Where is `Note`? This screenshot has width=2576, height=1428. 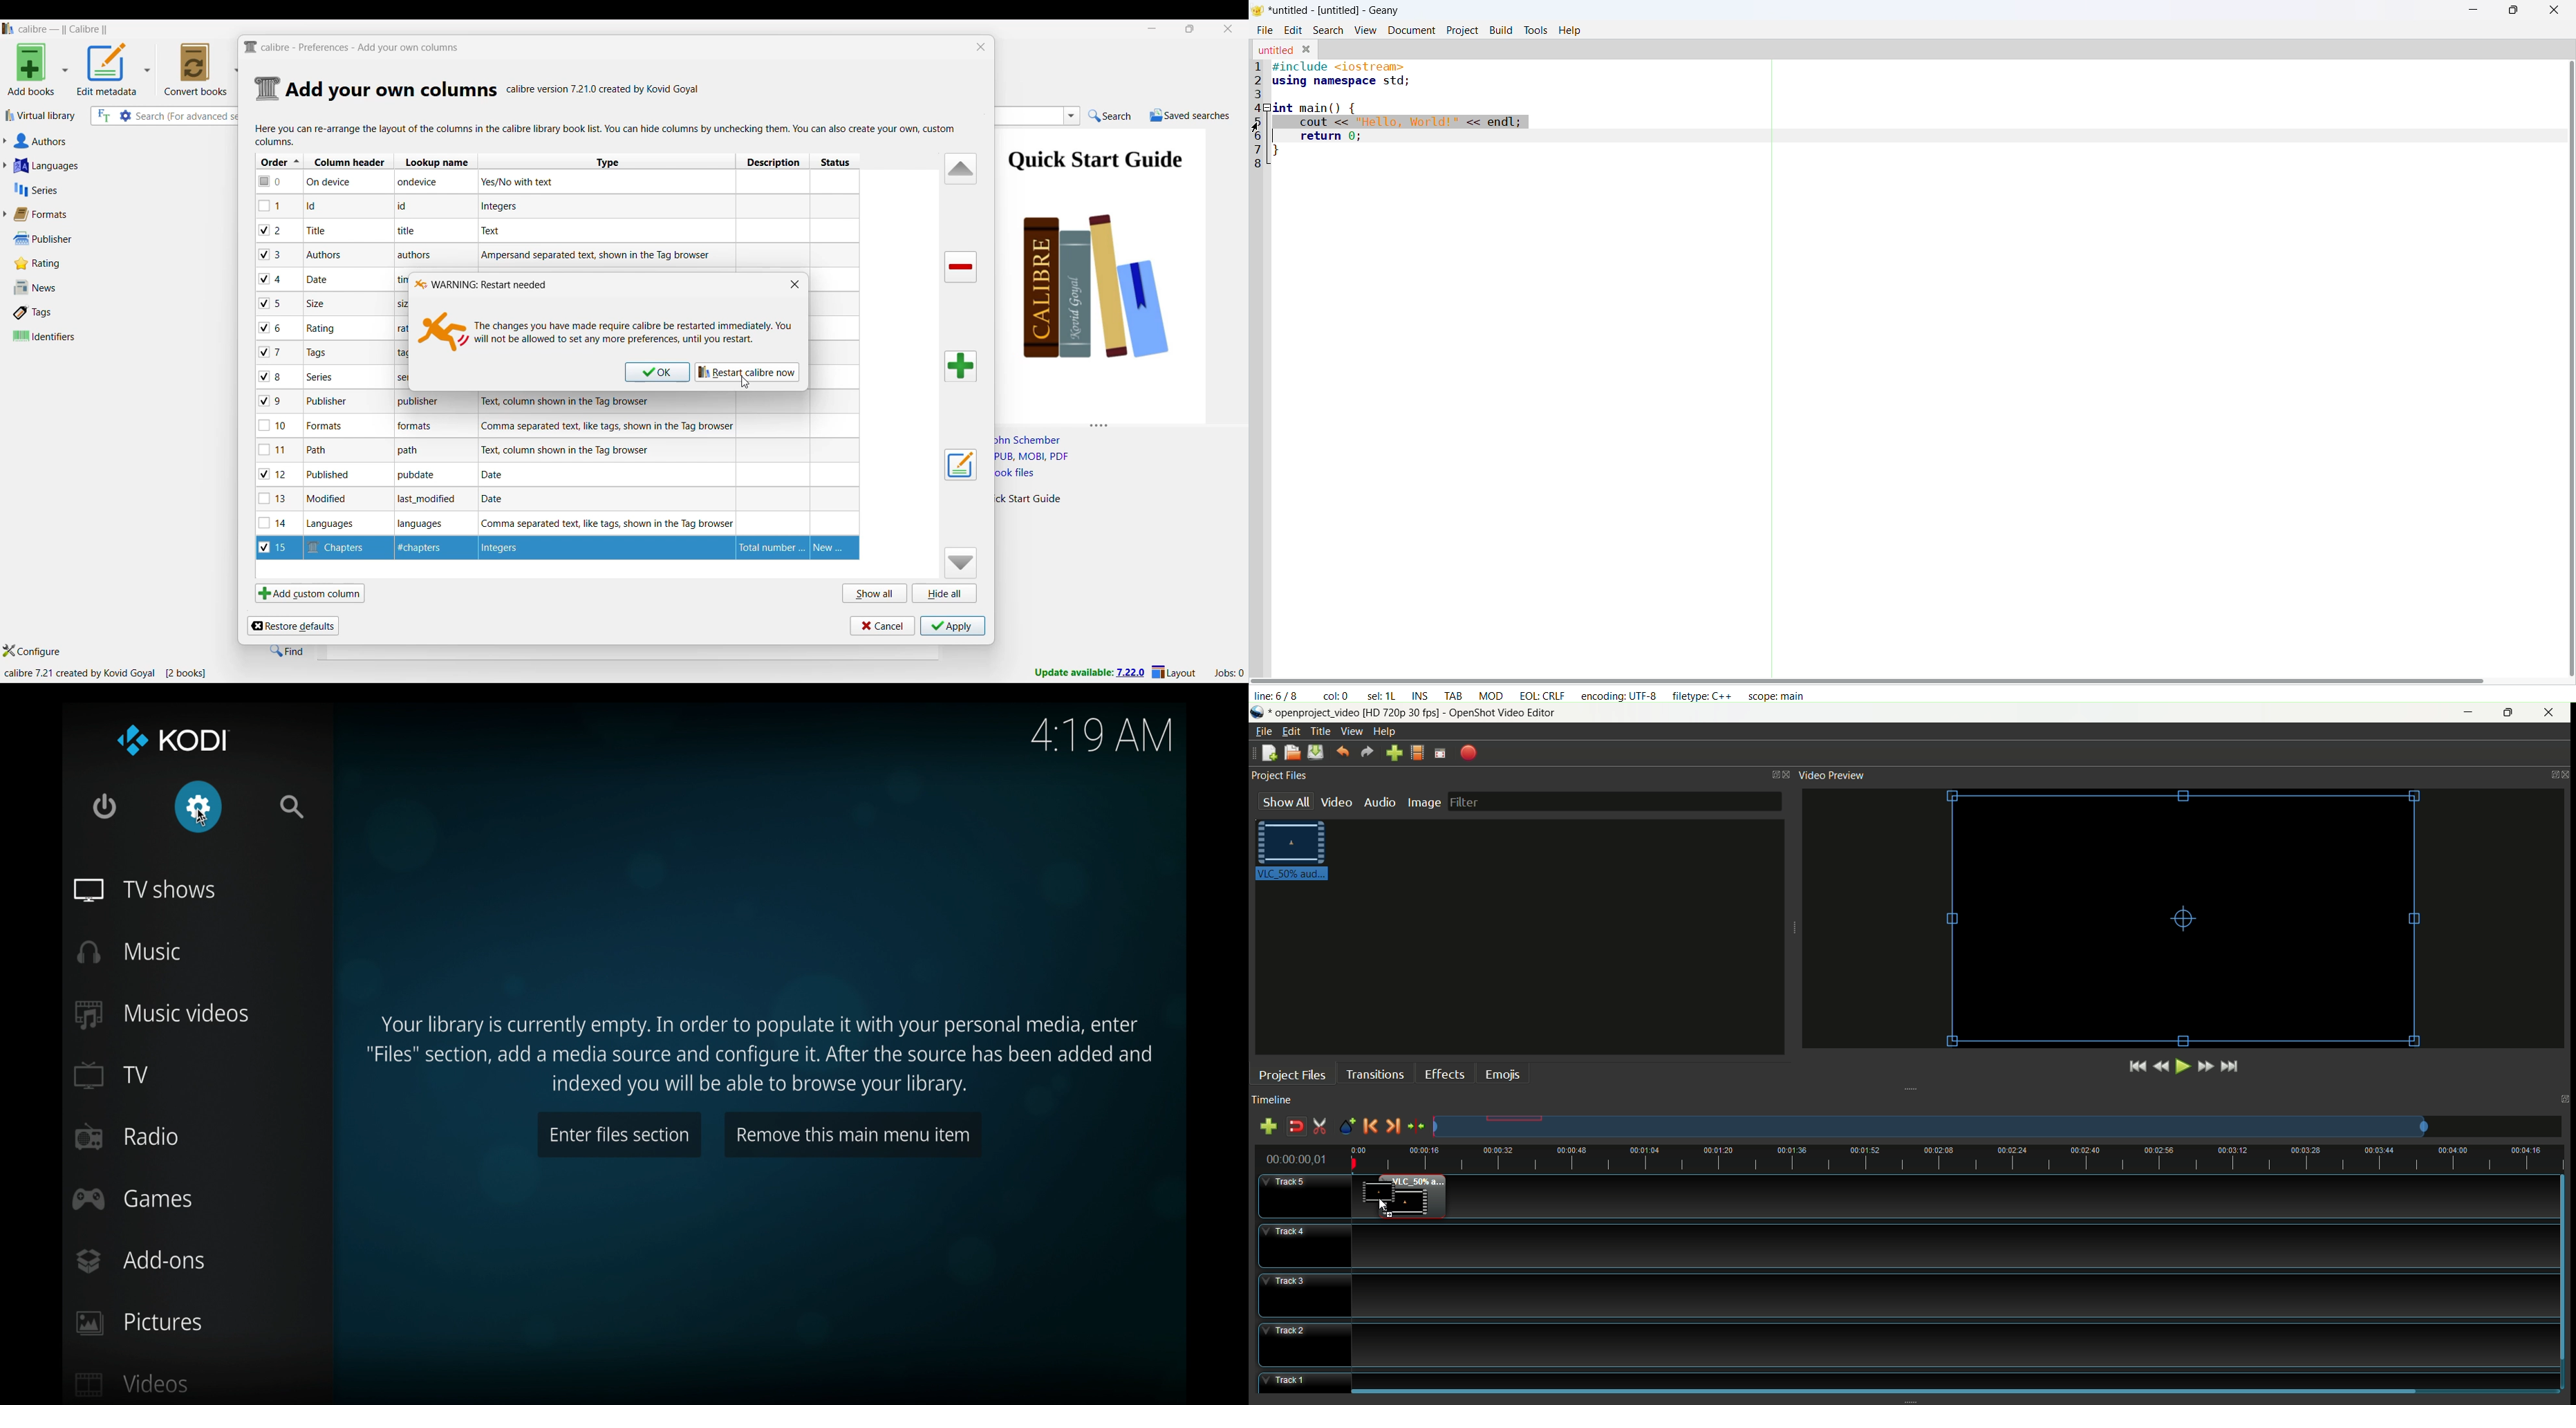 Note is located at coordinates (315, 206).